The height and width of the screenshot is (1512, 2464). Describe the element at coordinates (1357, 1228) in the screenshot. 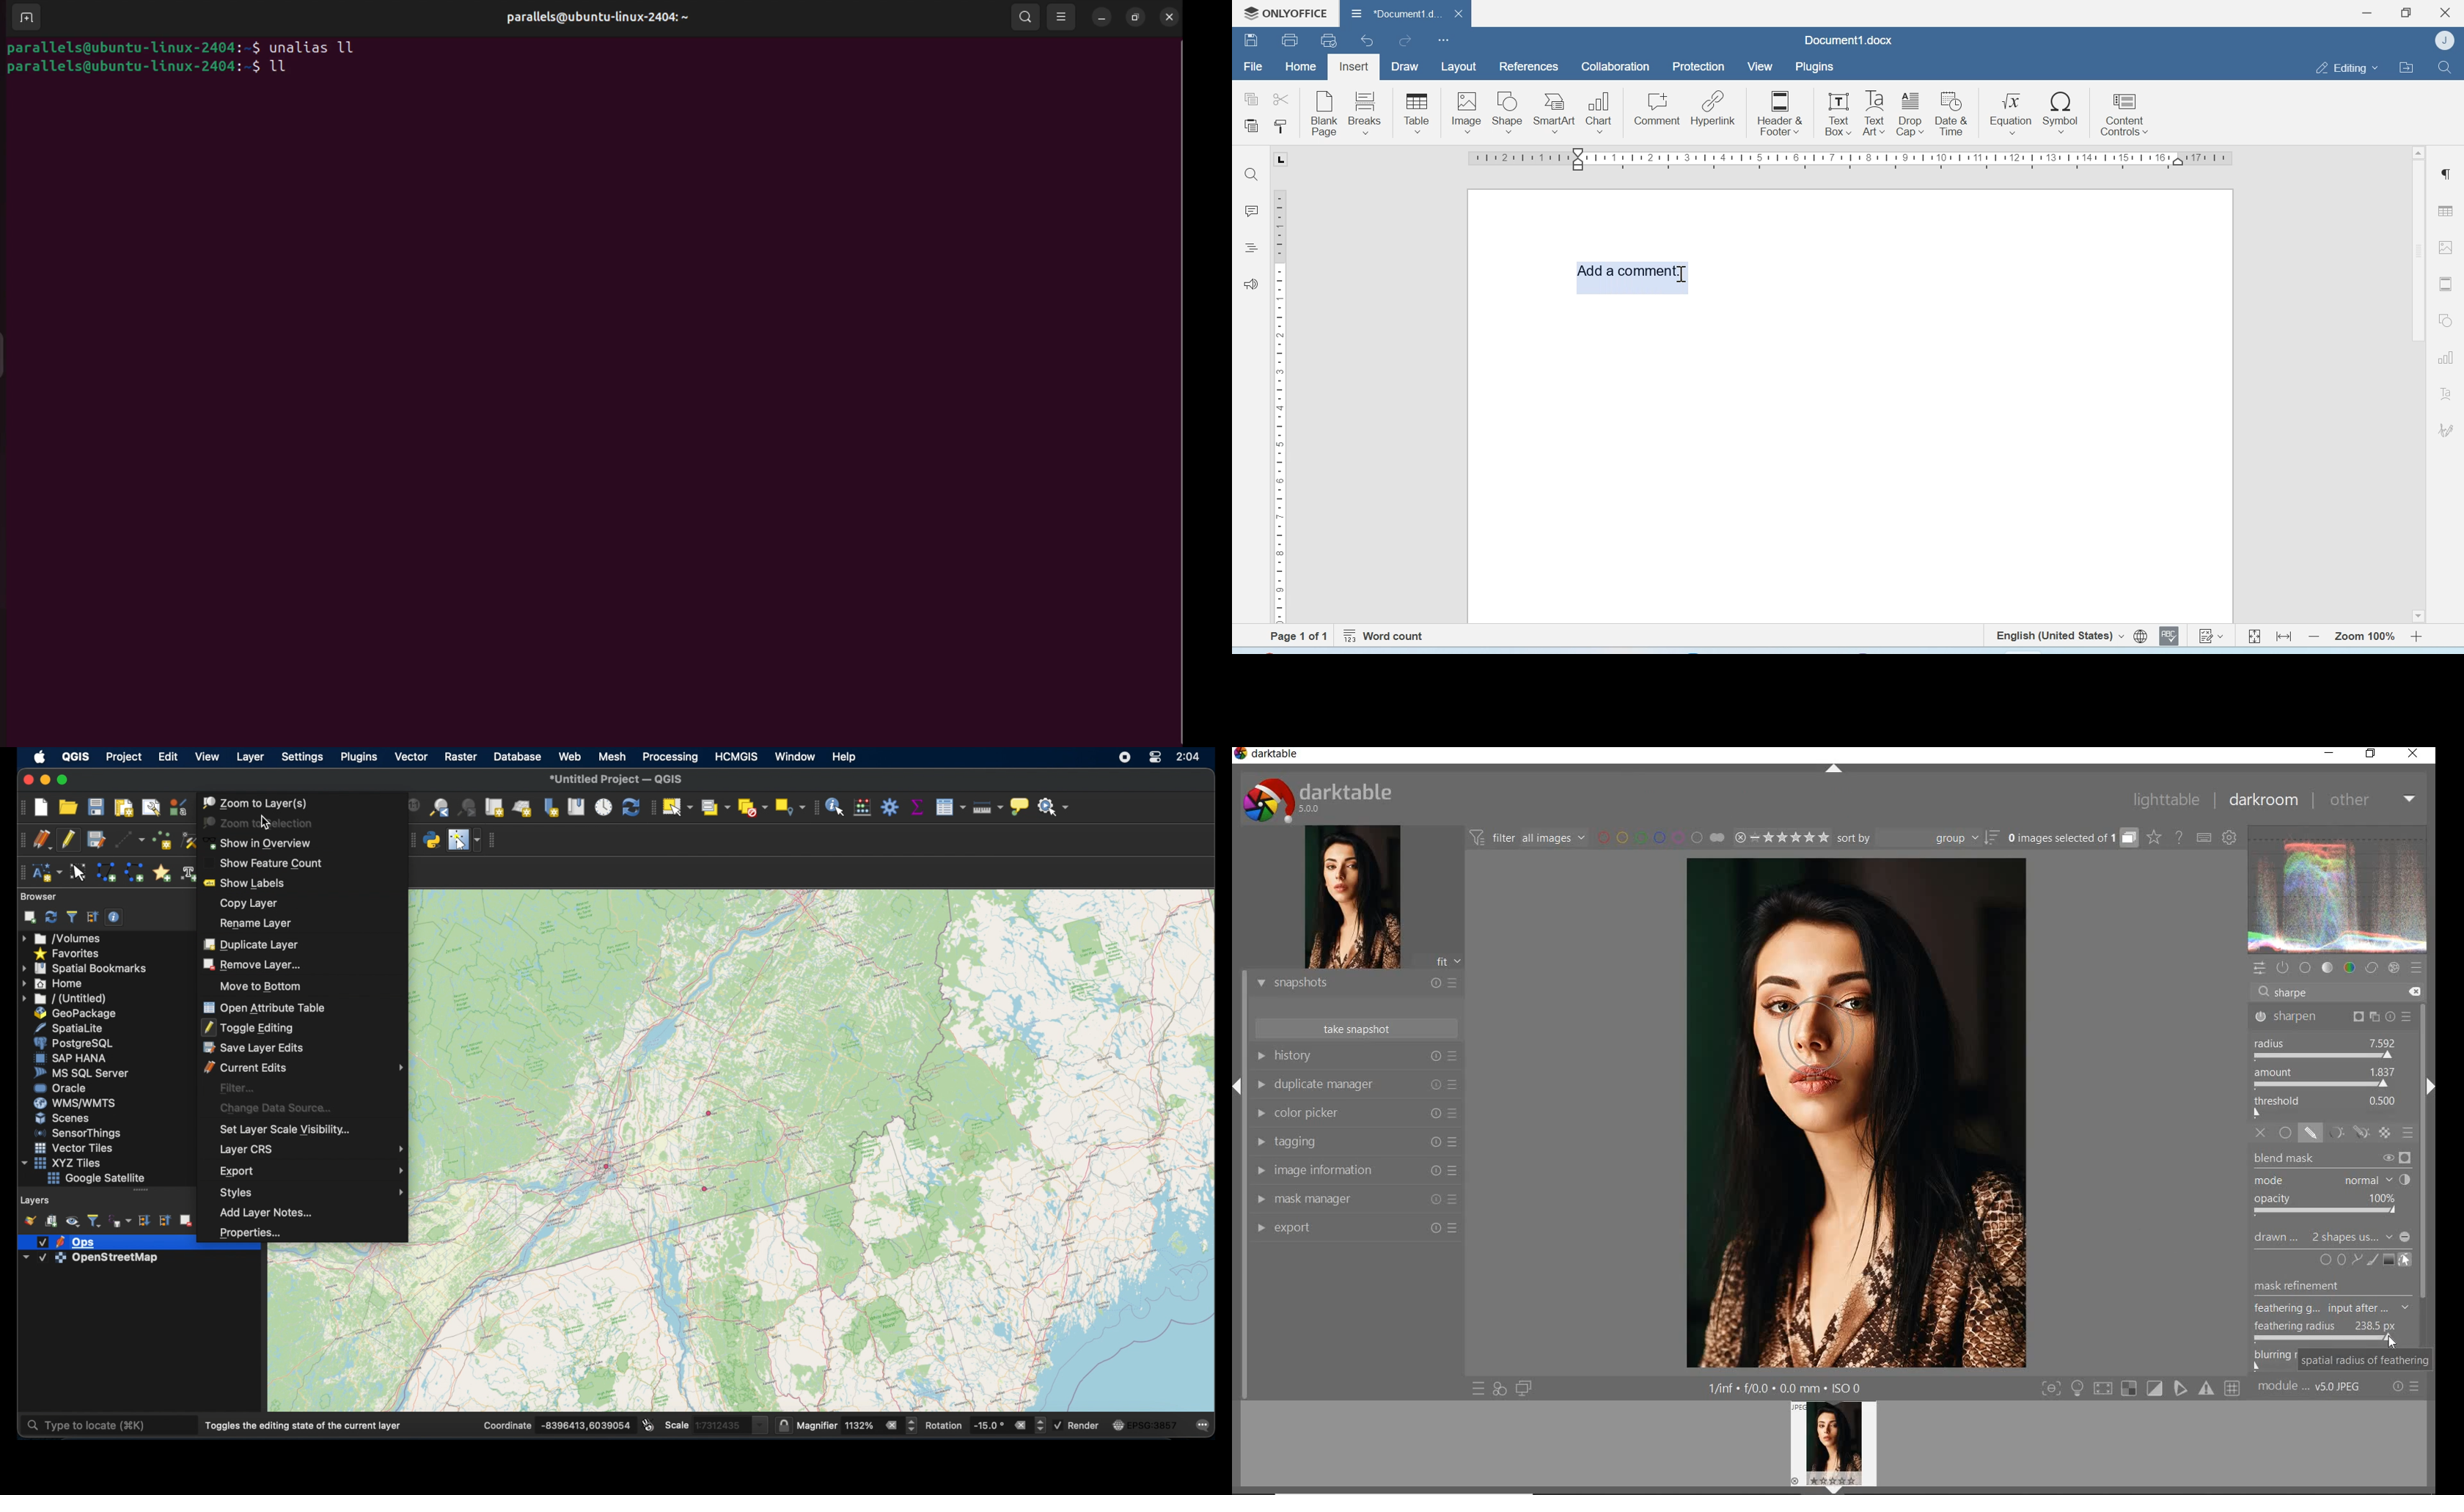

I see `export ` at that location.